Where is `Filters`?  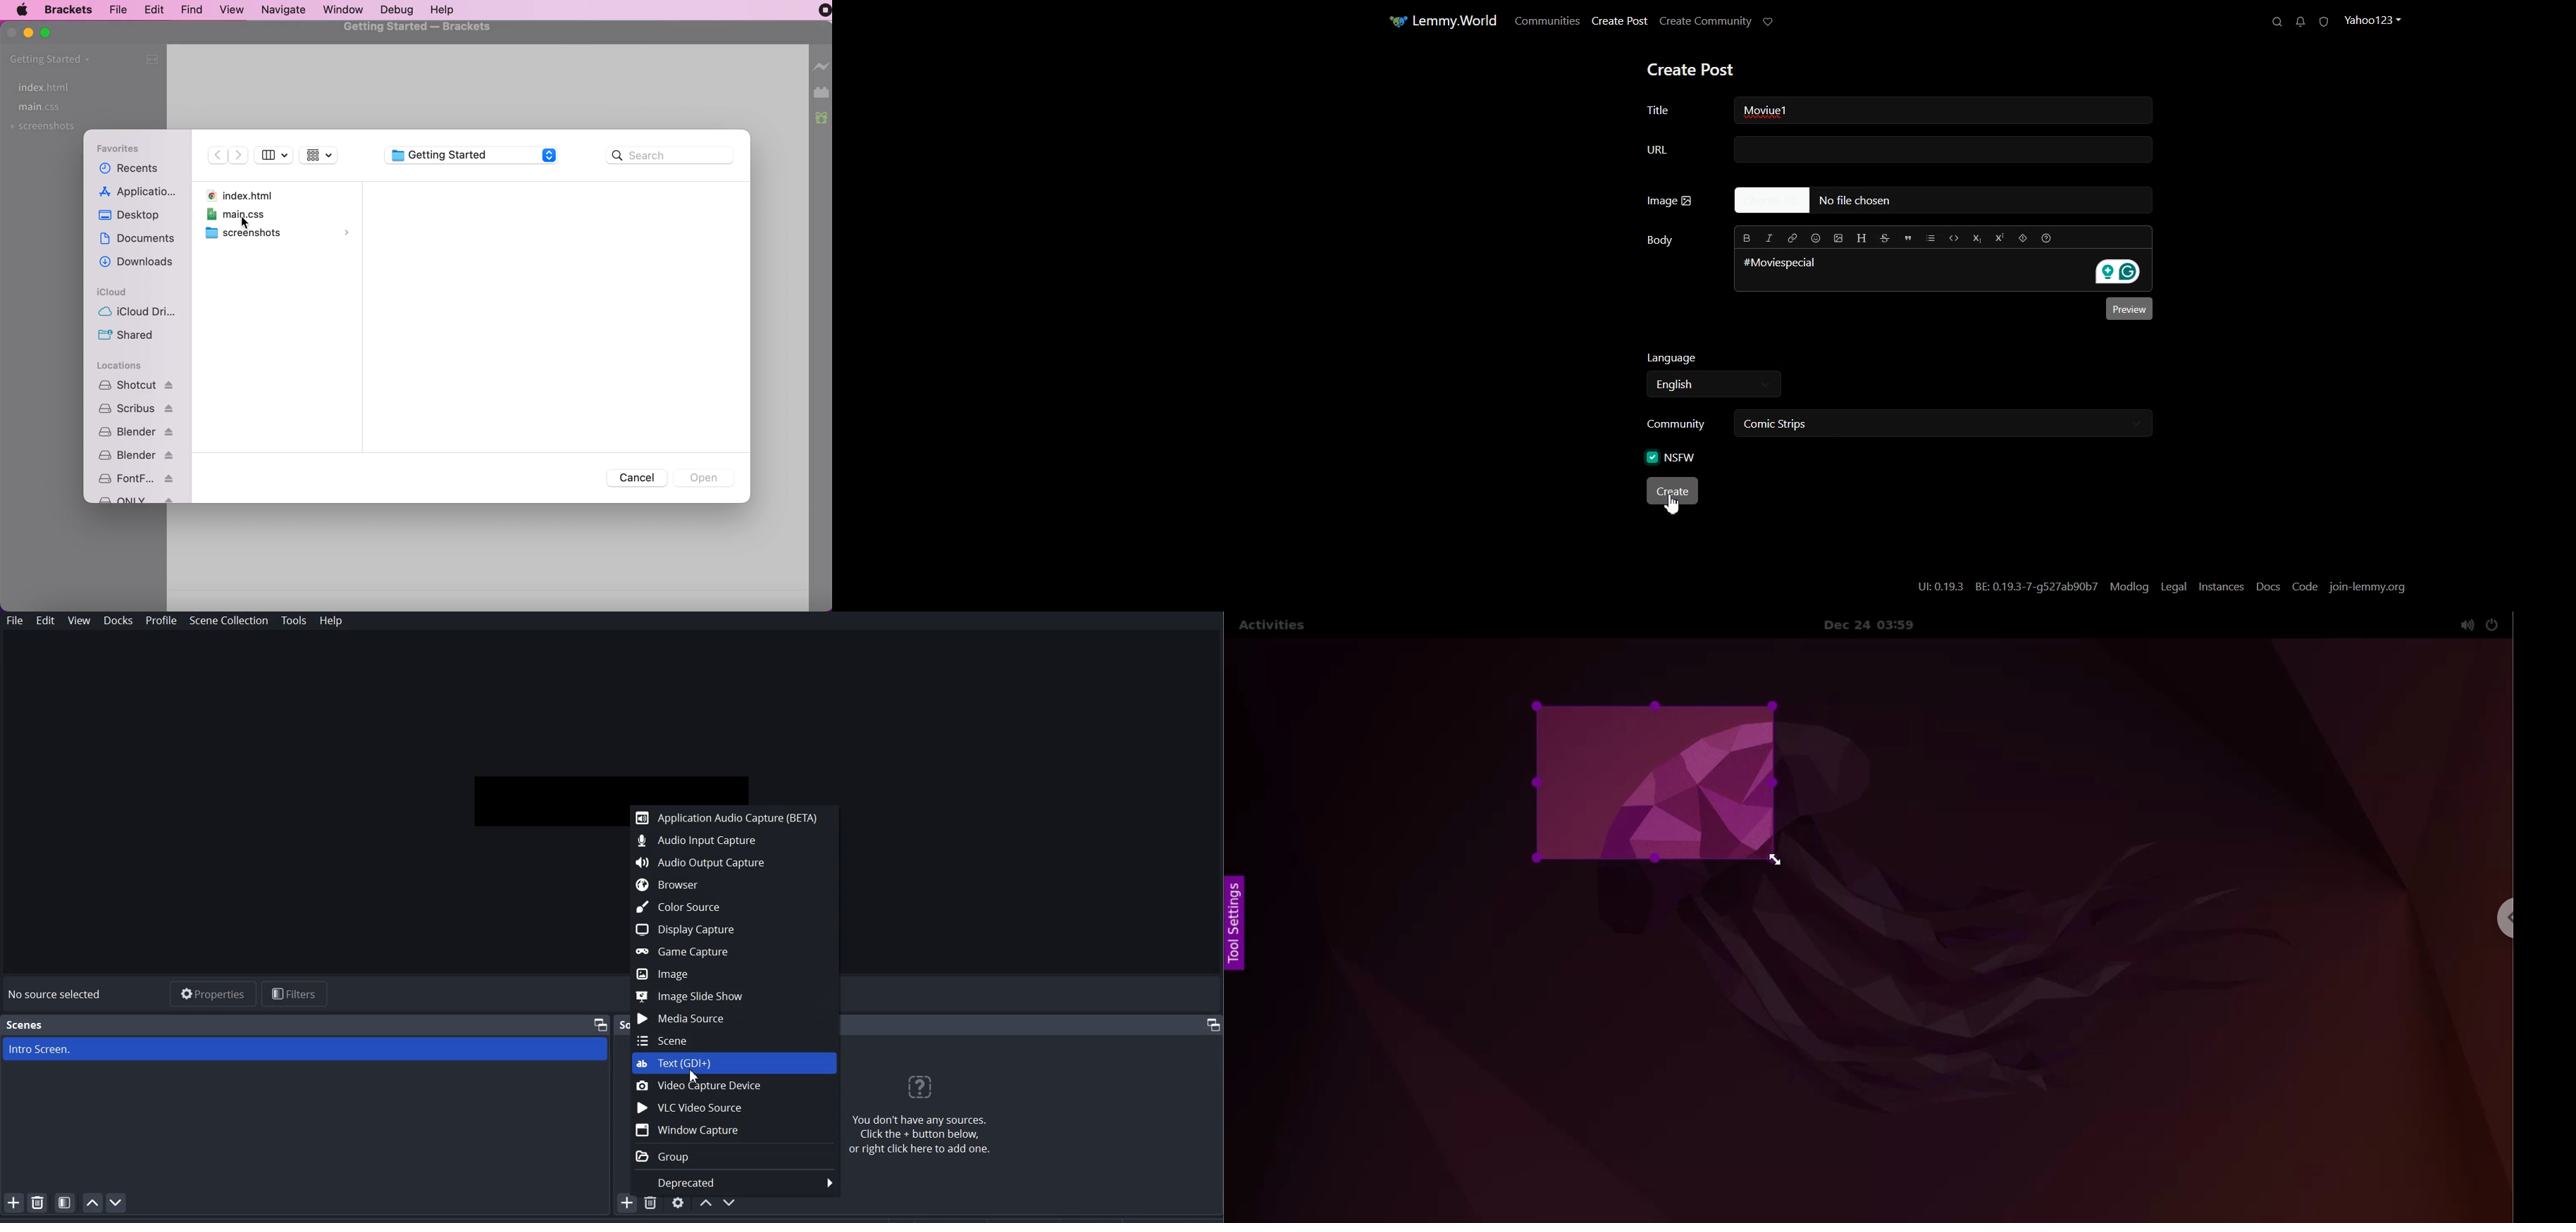 Filters is located at coordinates (296, 994).